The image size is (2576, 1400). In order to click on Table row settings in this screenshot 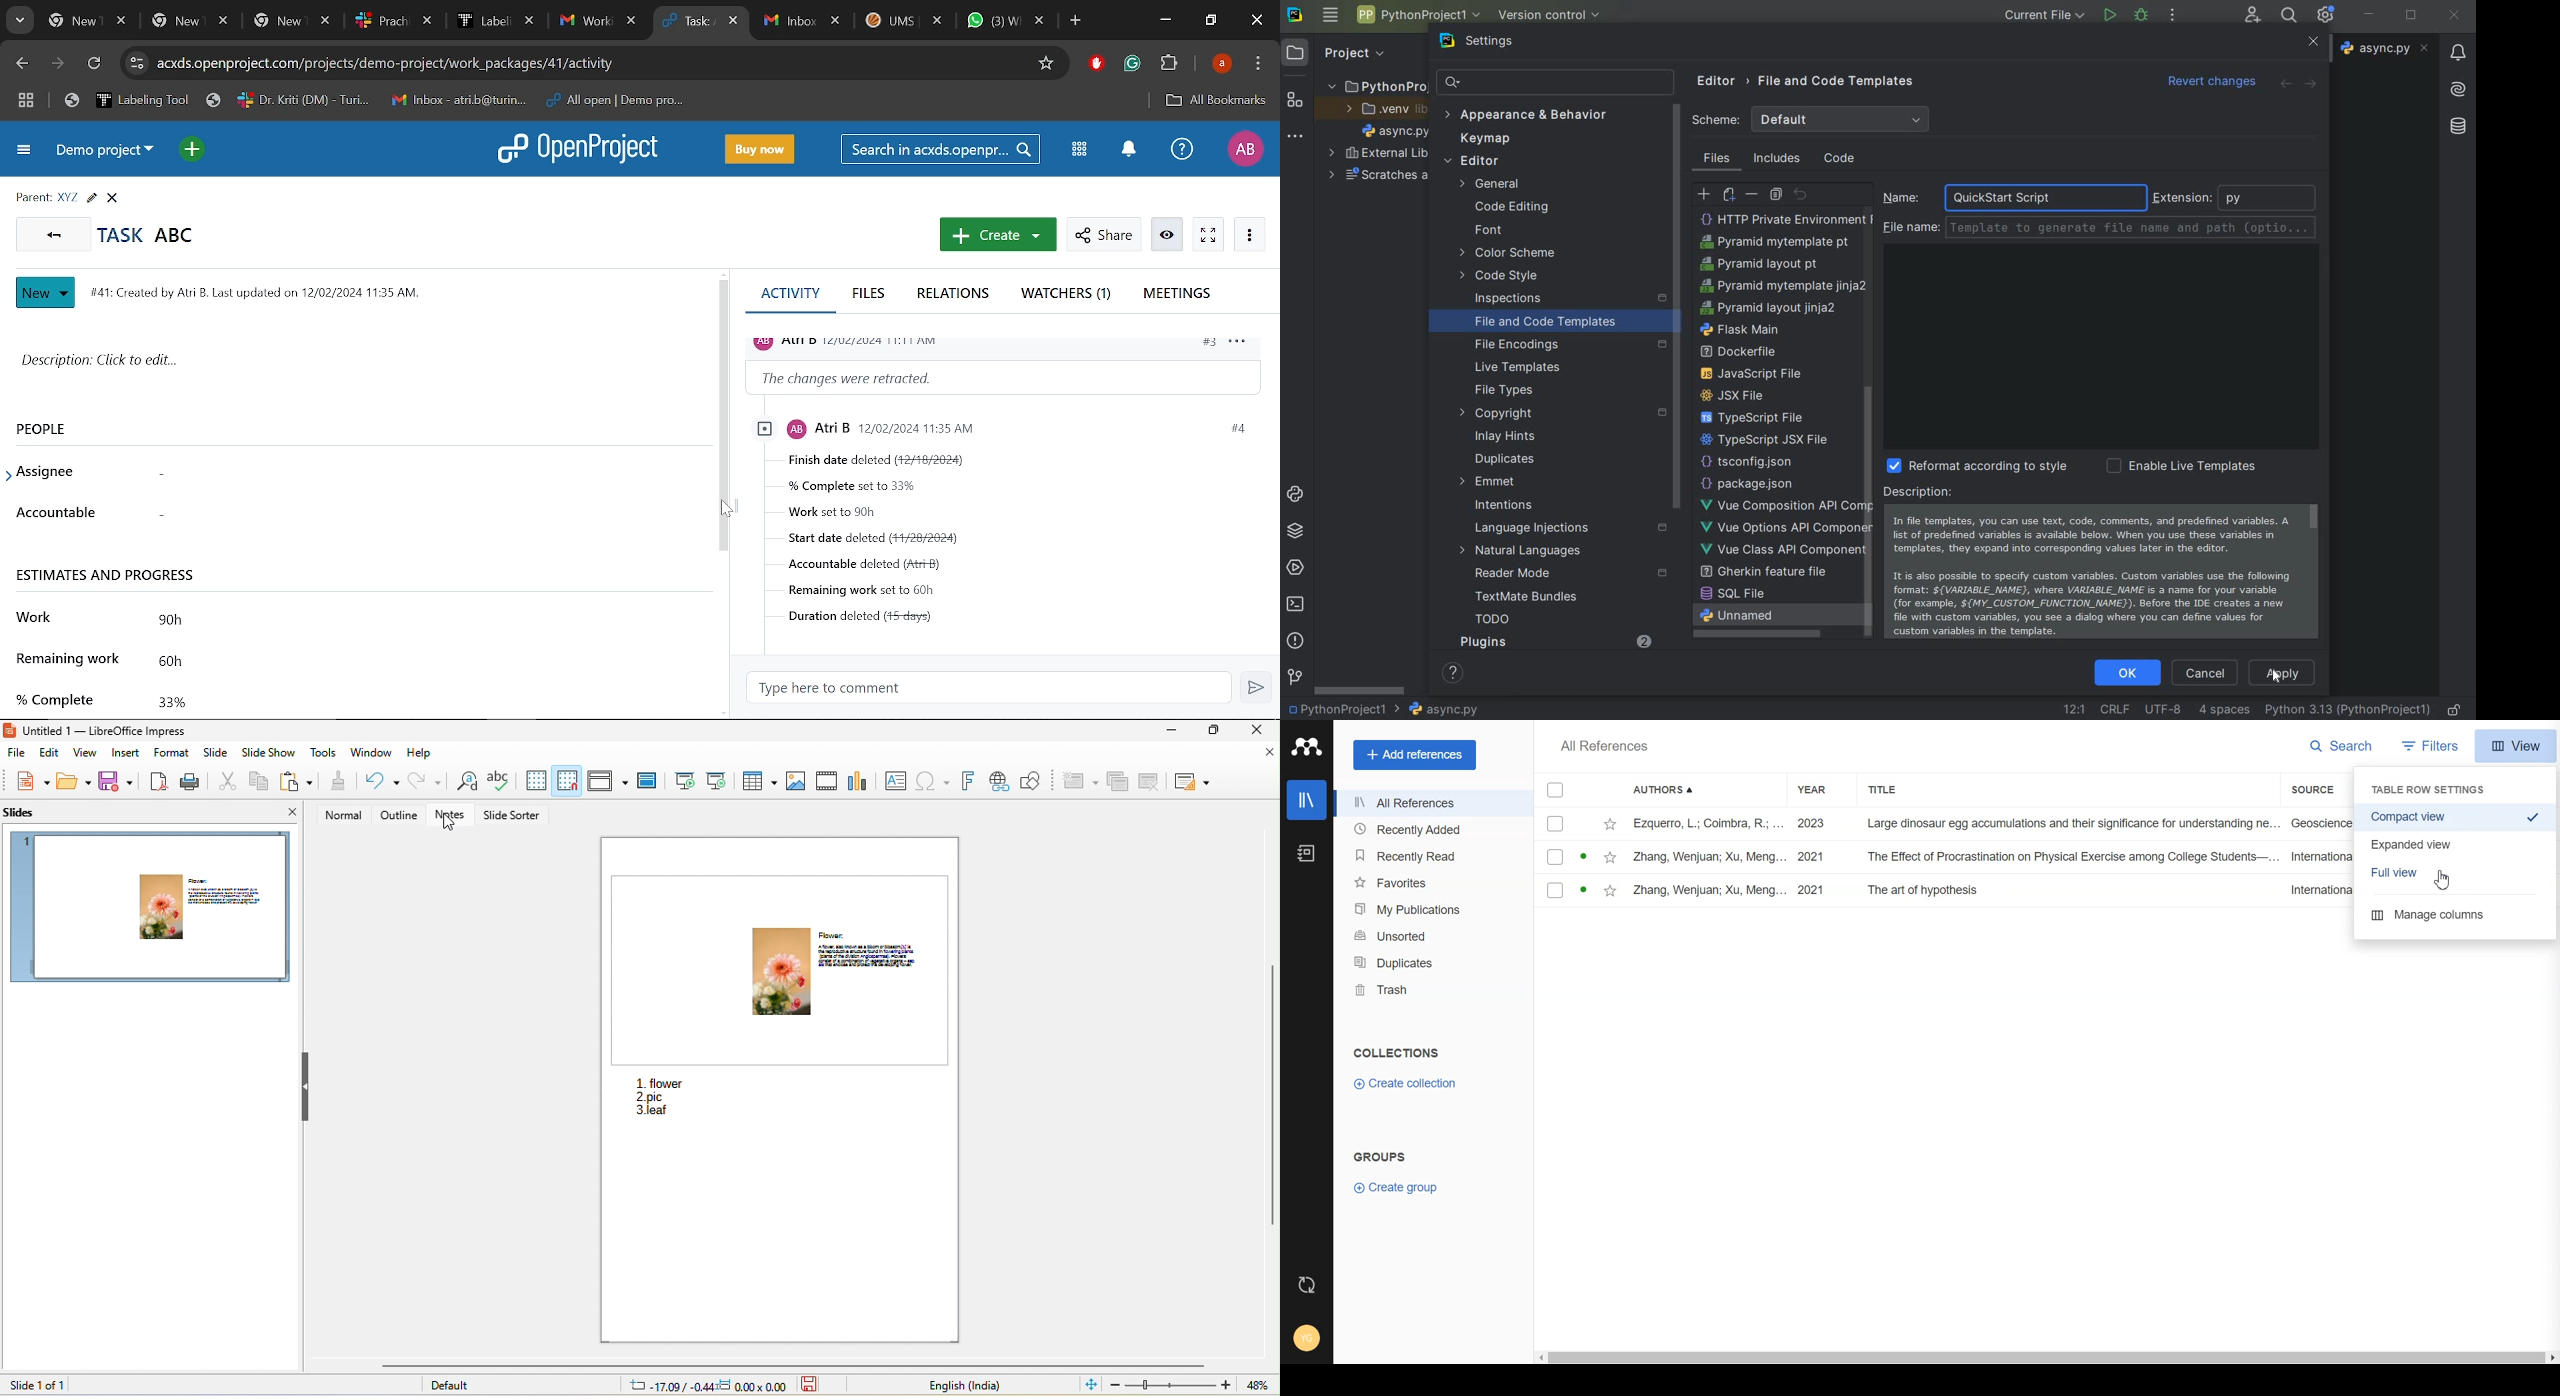, I will do `click(2434, 789)`.